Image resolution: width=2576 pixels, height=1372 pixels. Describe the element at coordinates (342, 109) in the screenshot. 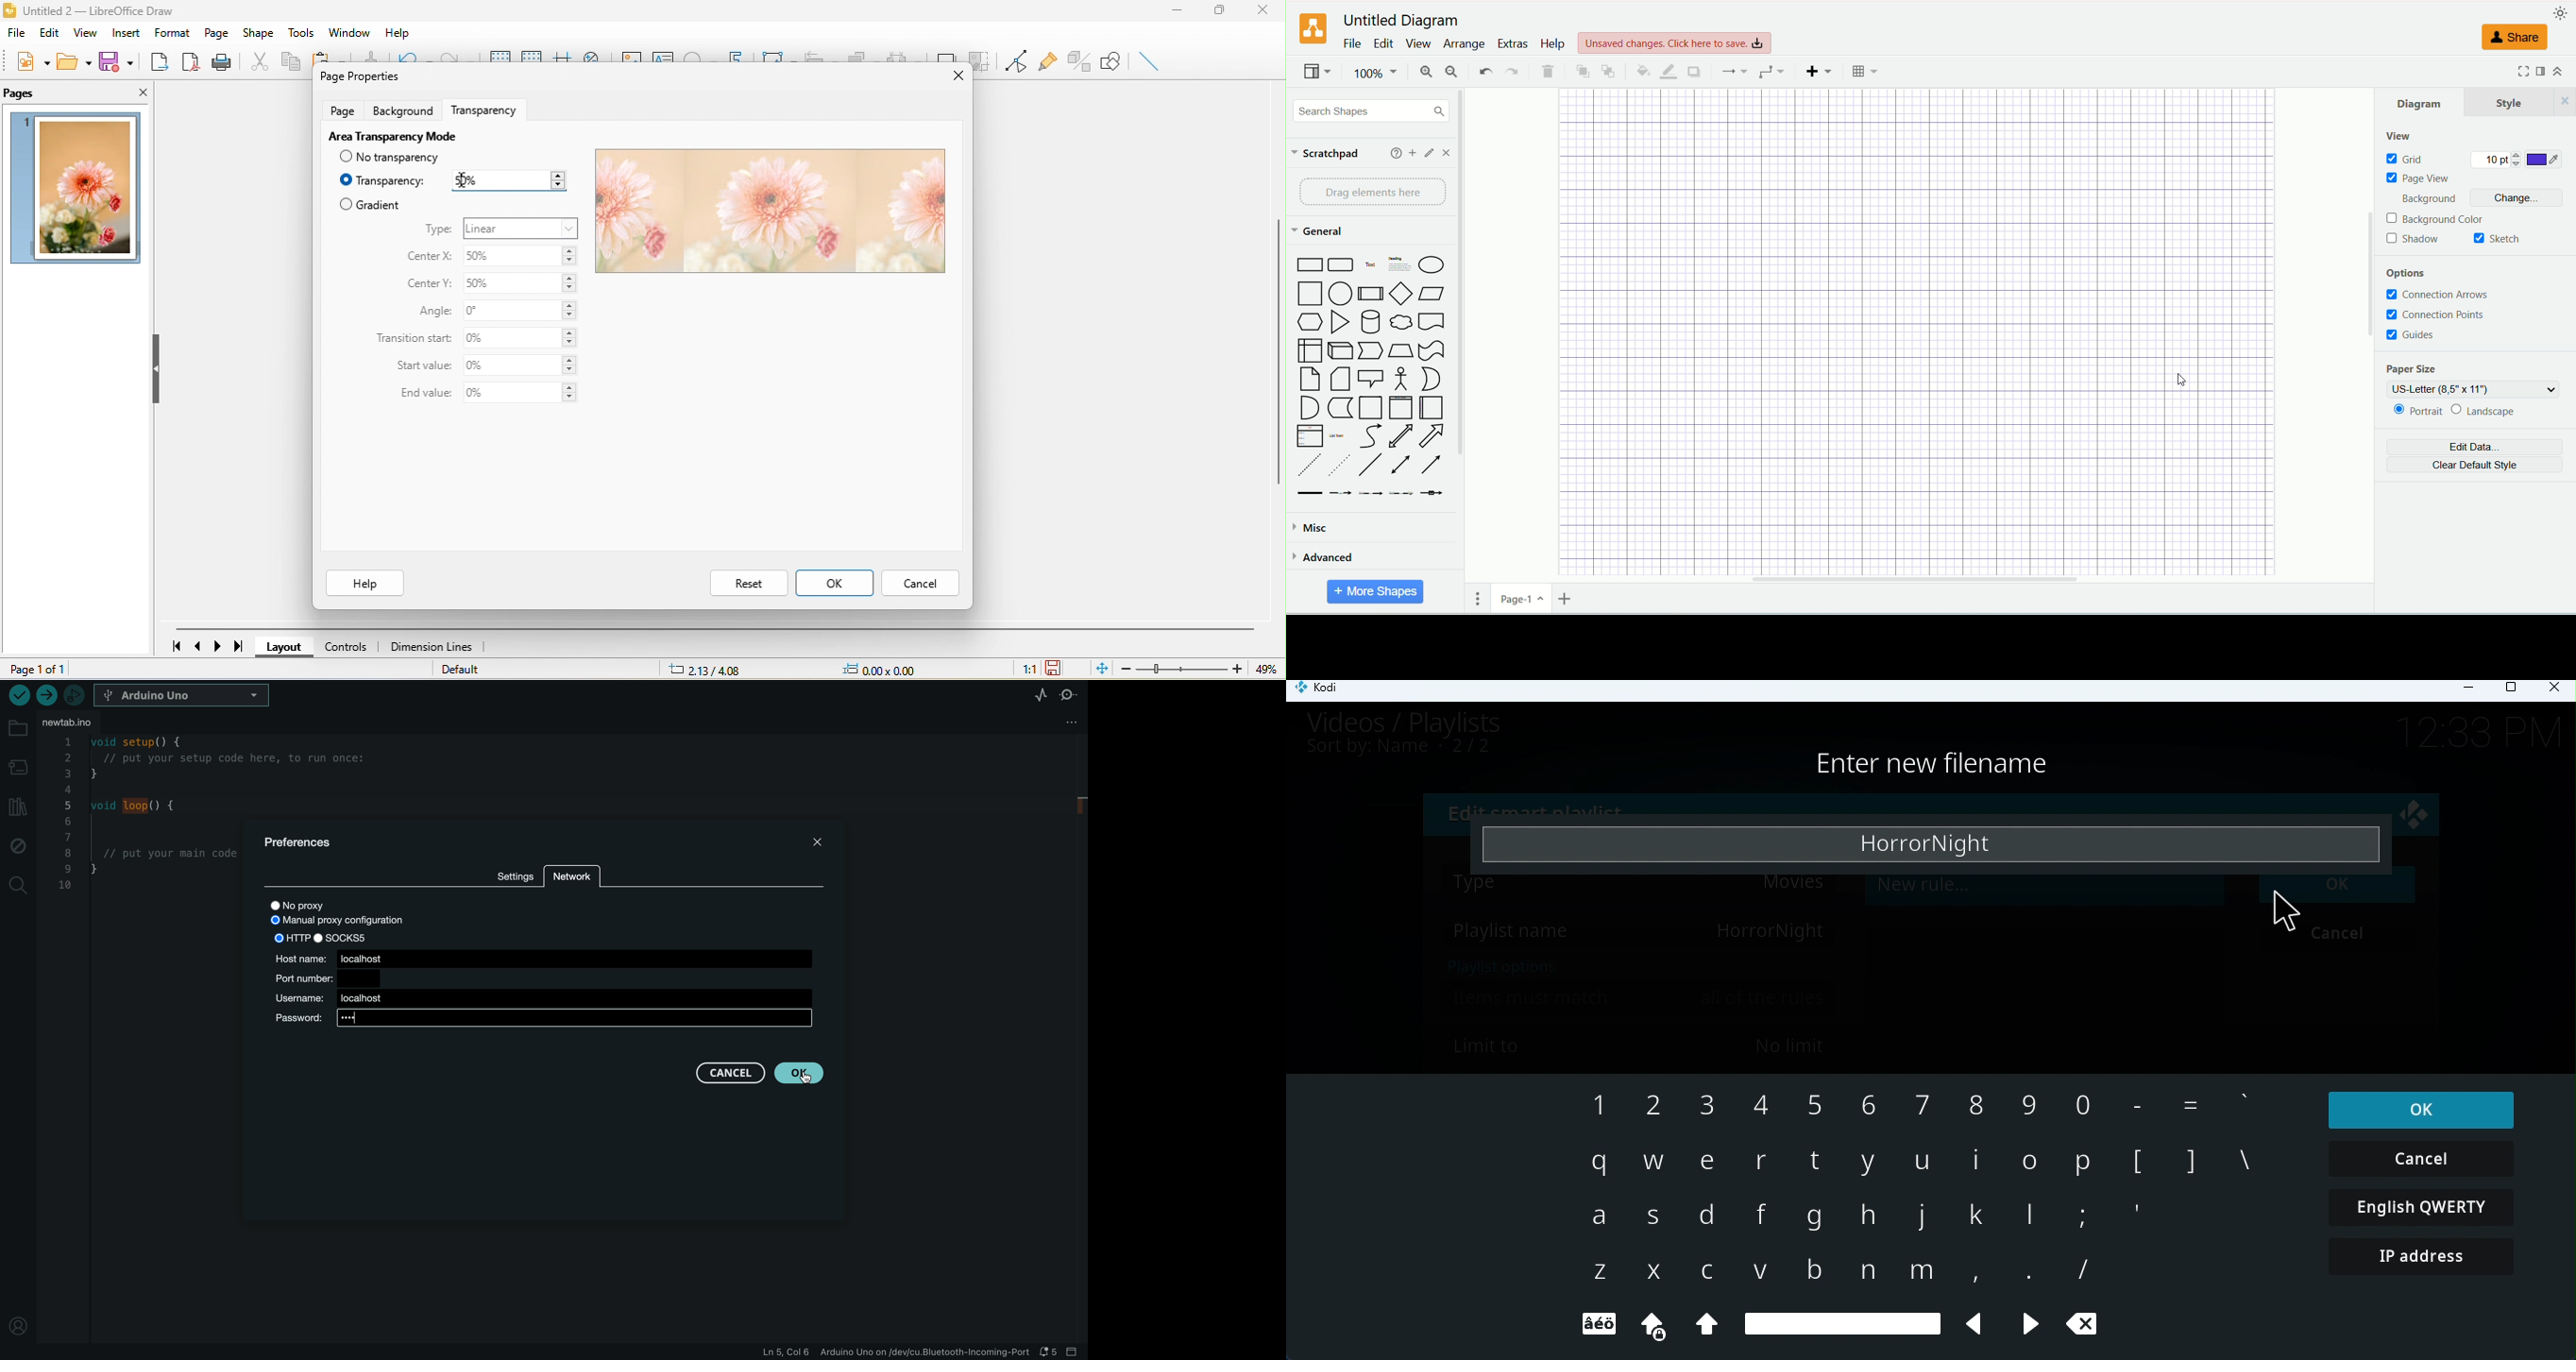

I see `page` at that location.